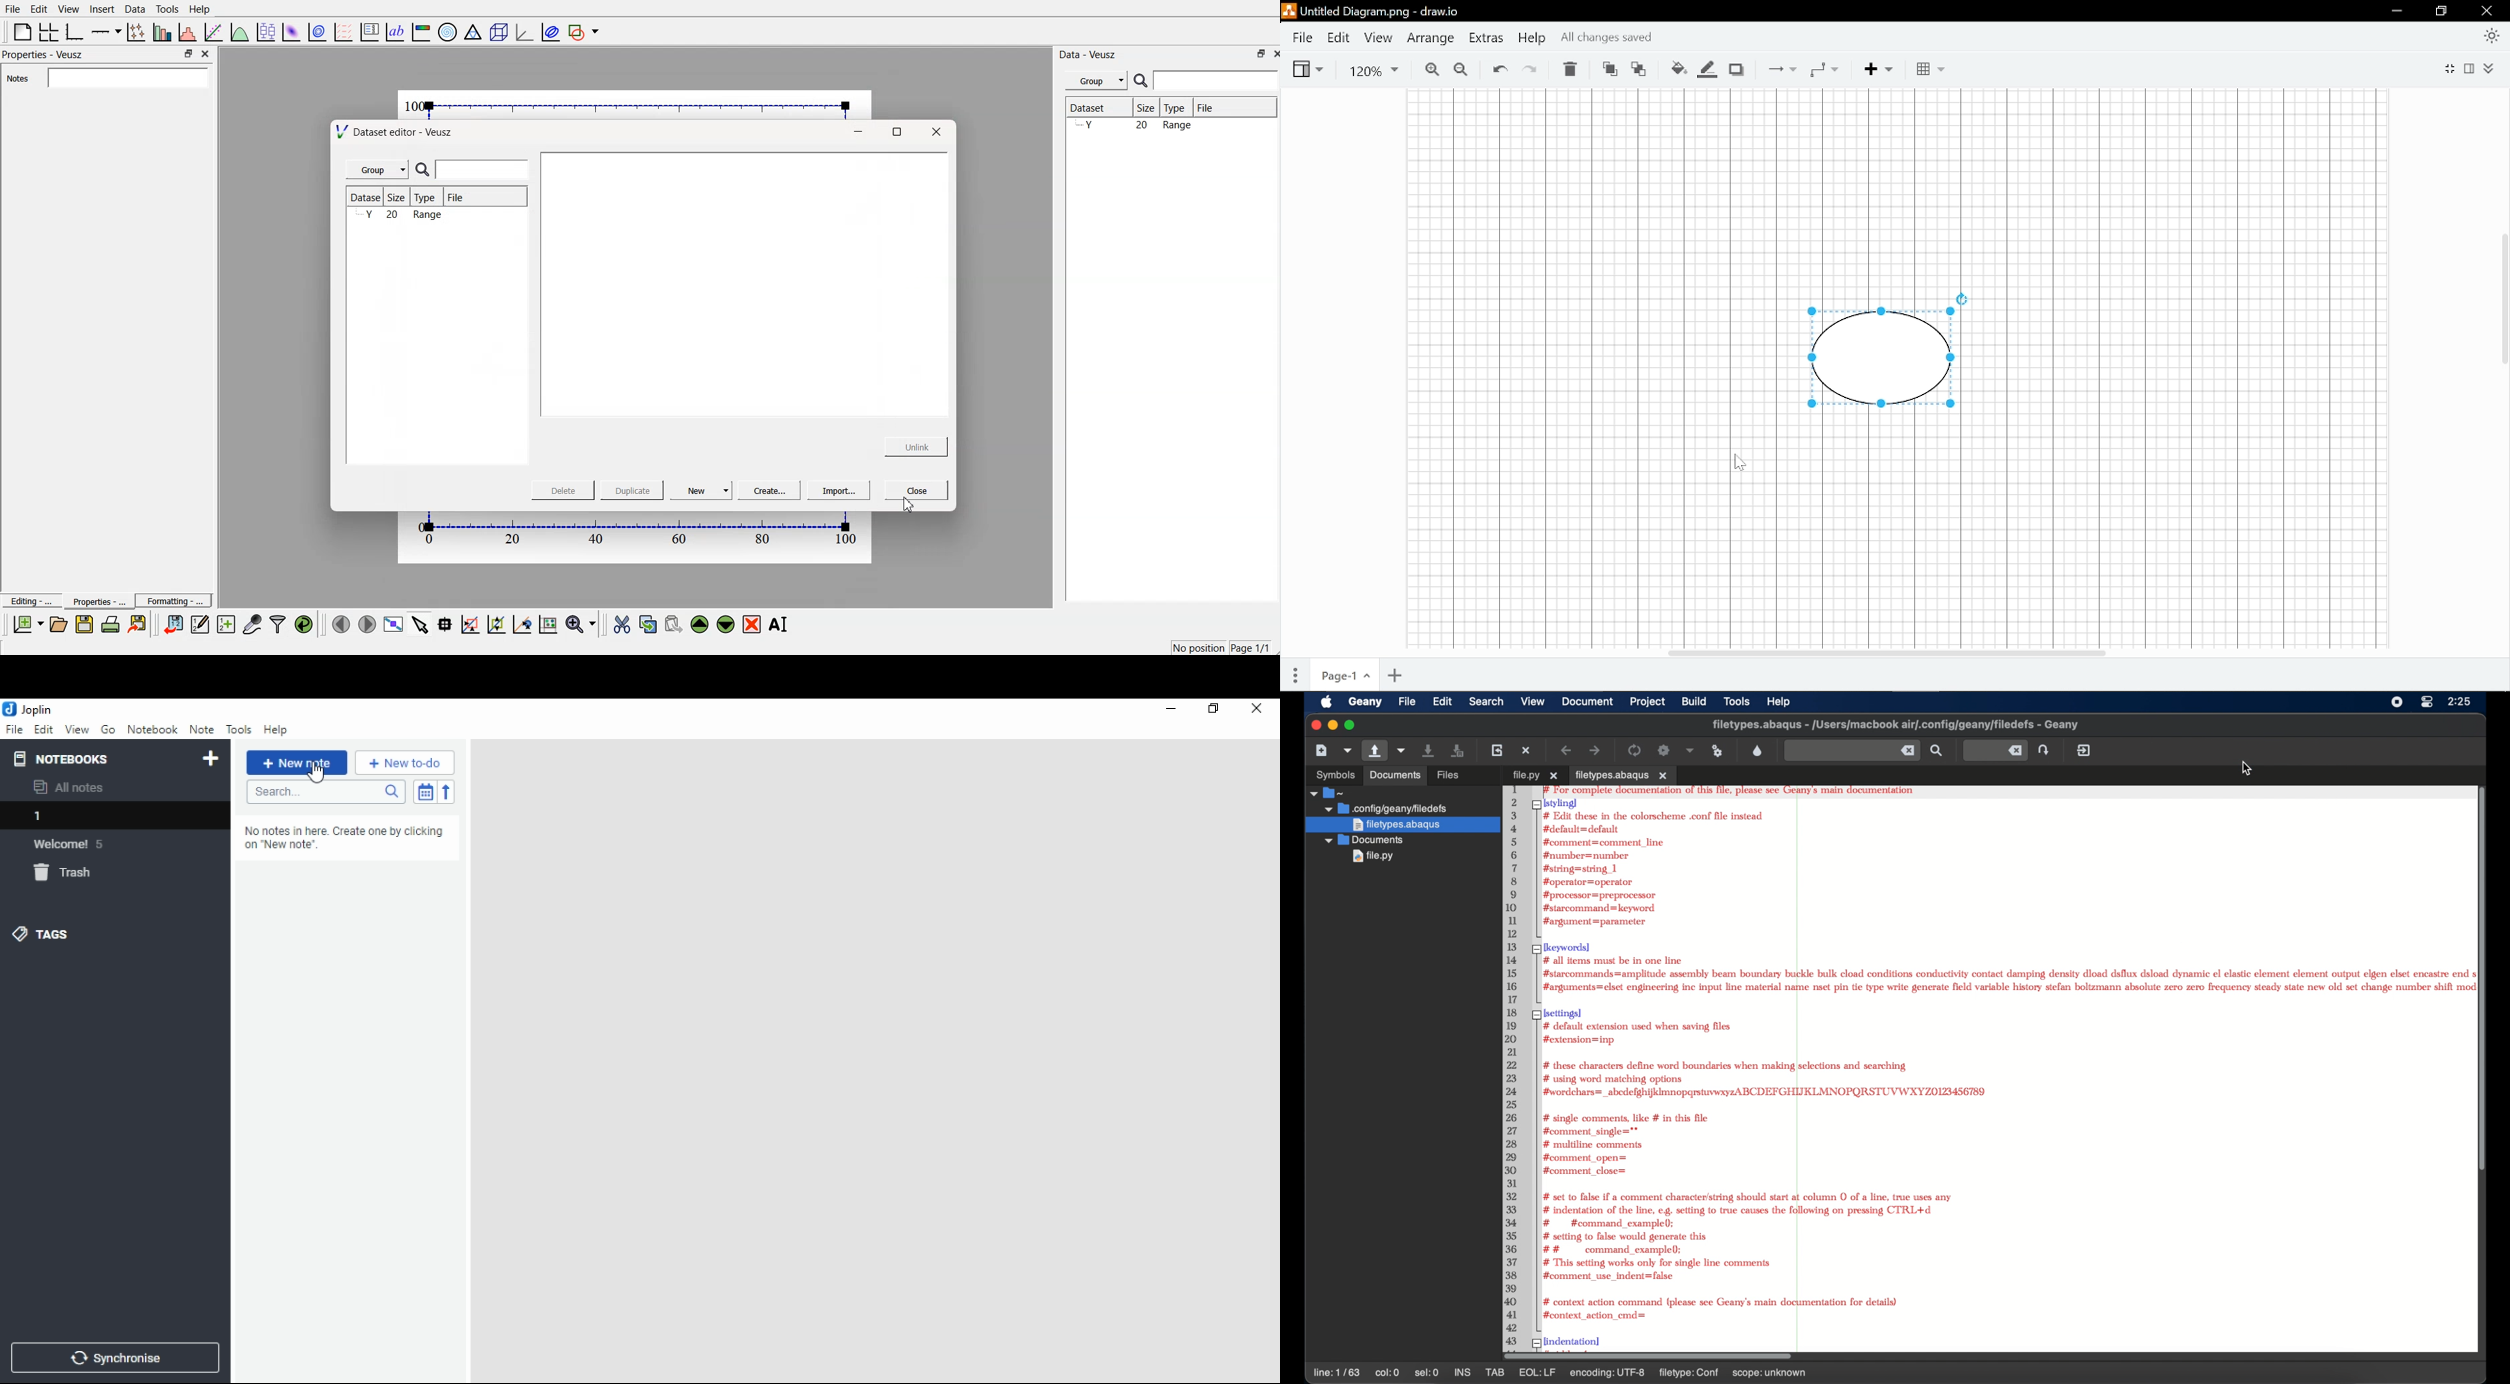  What do you see at coordinates (115, 1358) in the screenshot?
I see `synchronise` at bounding box center [115, 1358].